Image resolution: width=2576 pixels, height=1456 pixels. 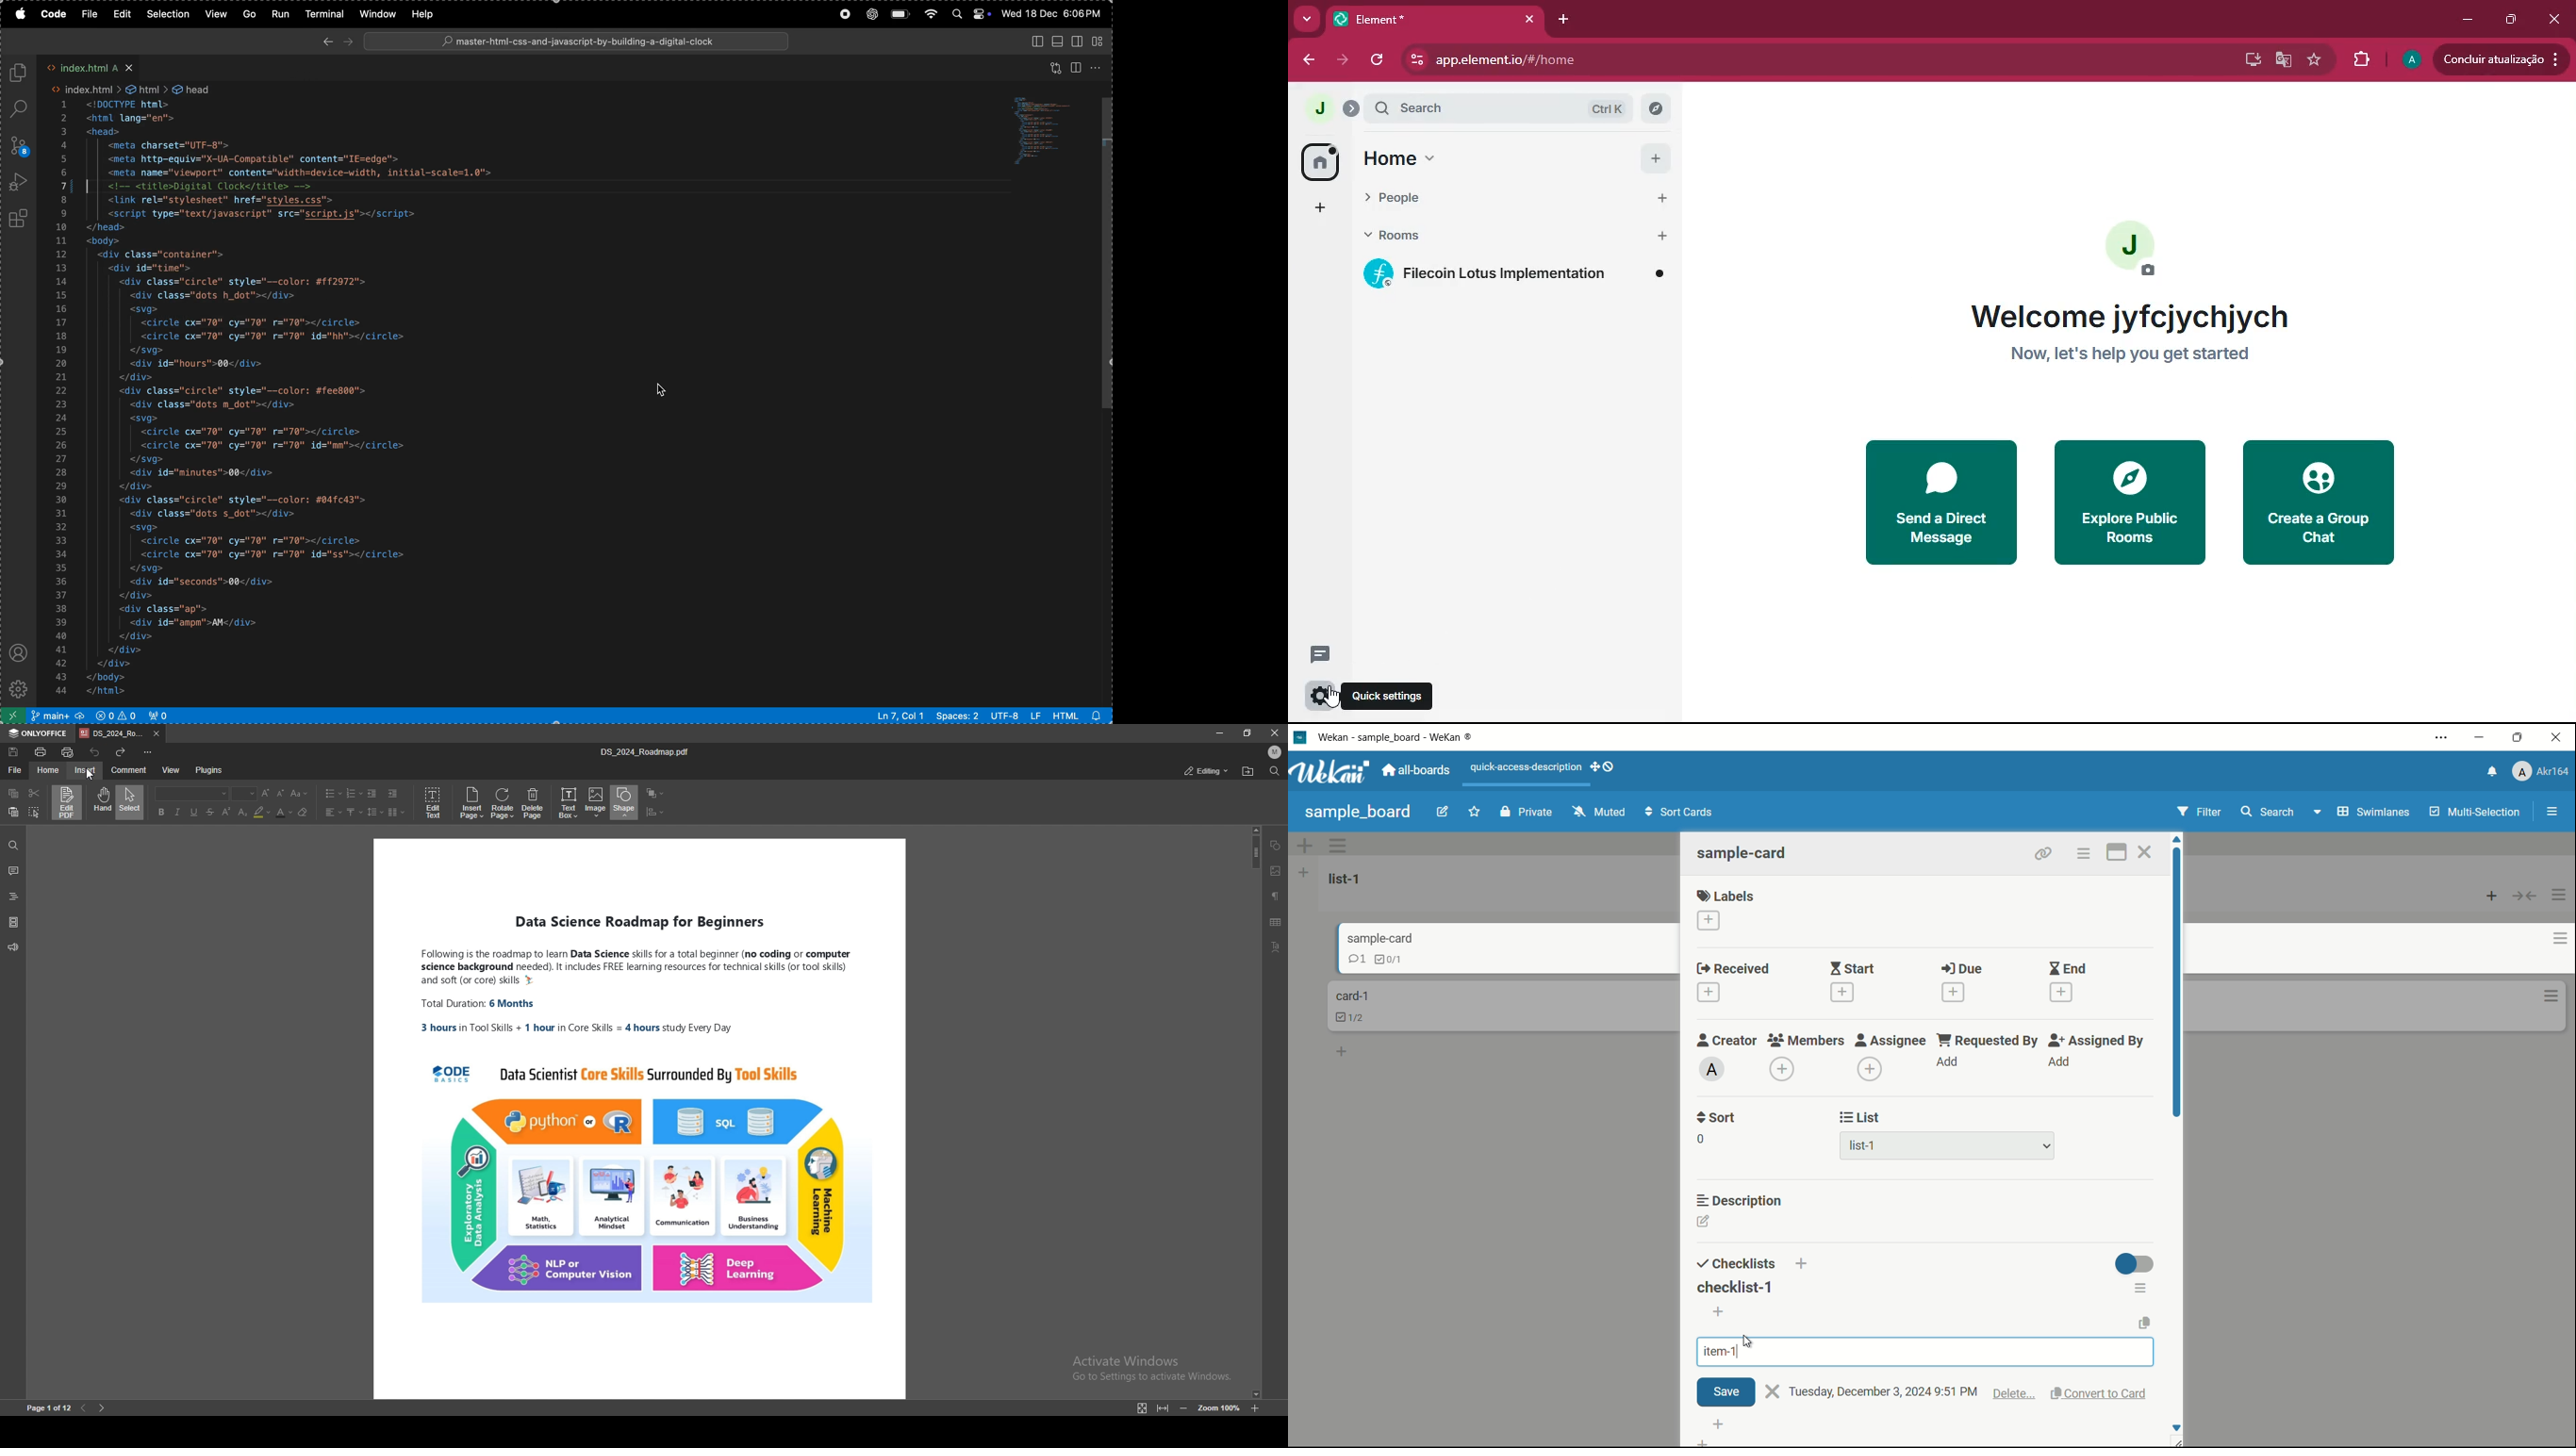 I want to click on card name, so click(x=1369, y=939).